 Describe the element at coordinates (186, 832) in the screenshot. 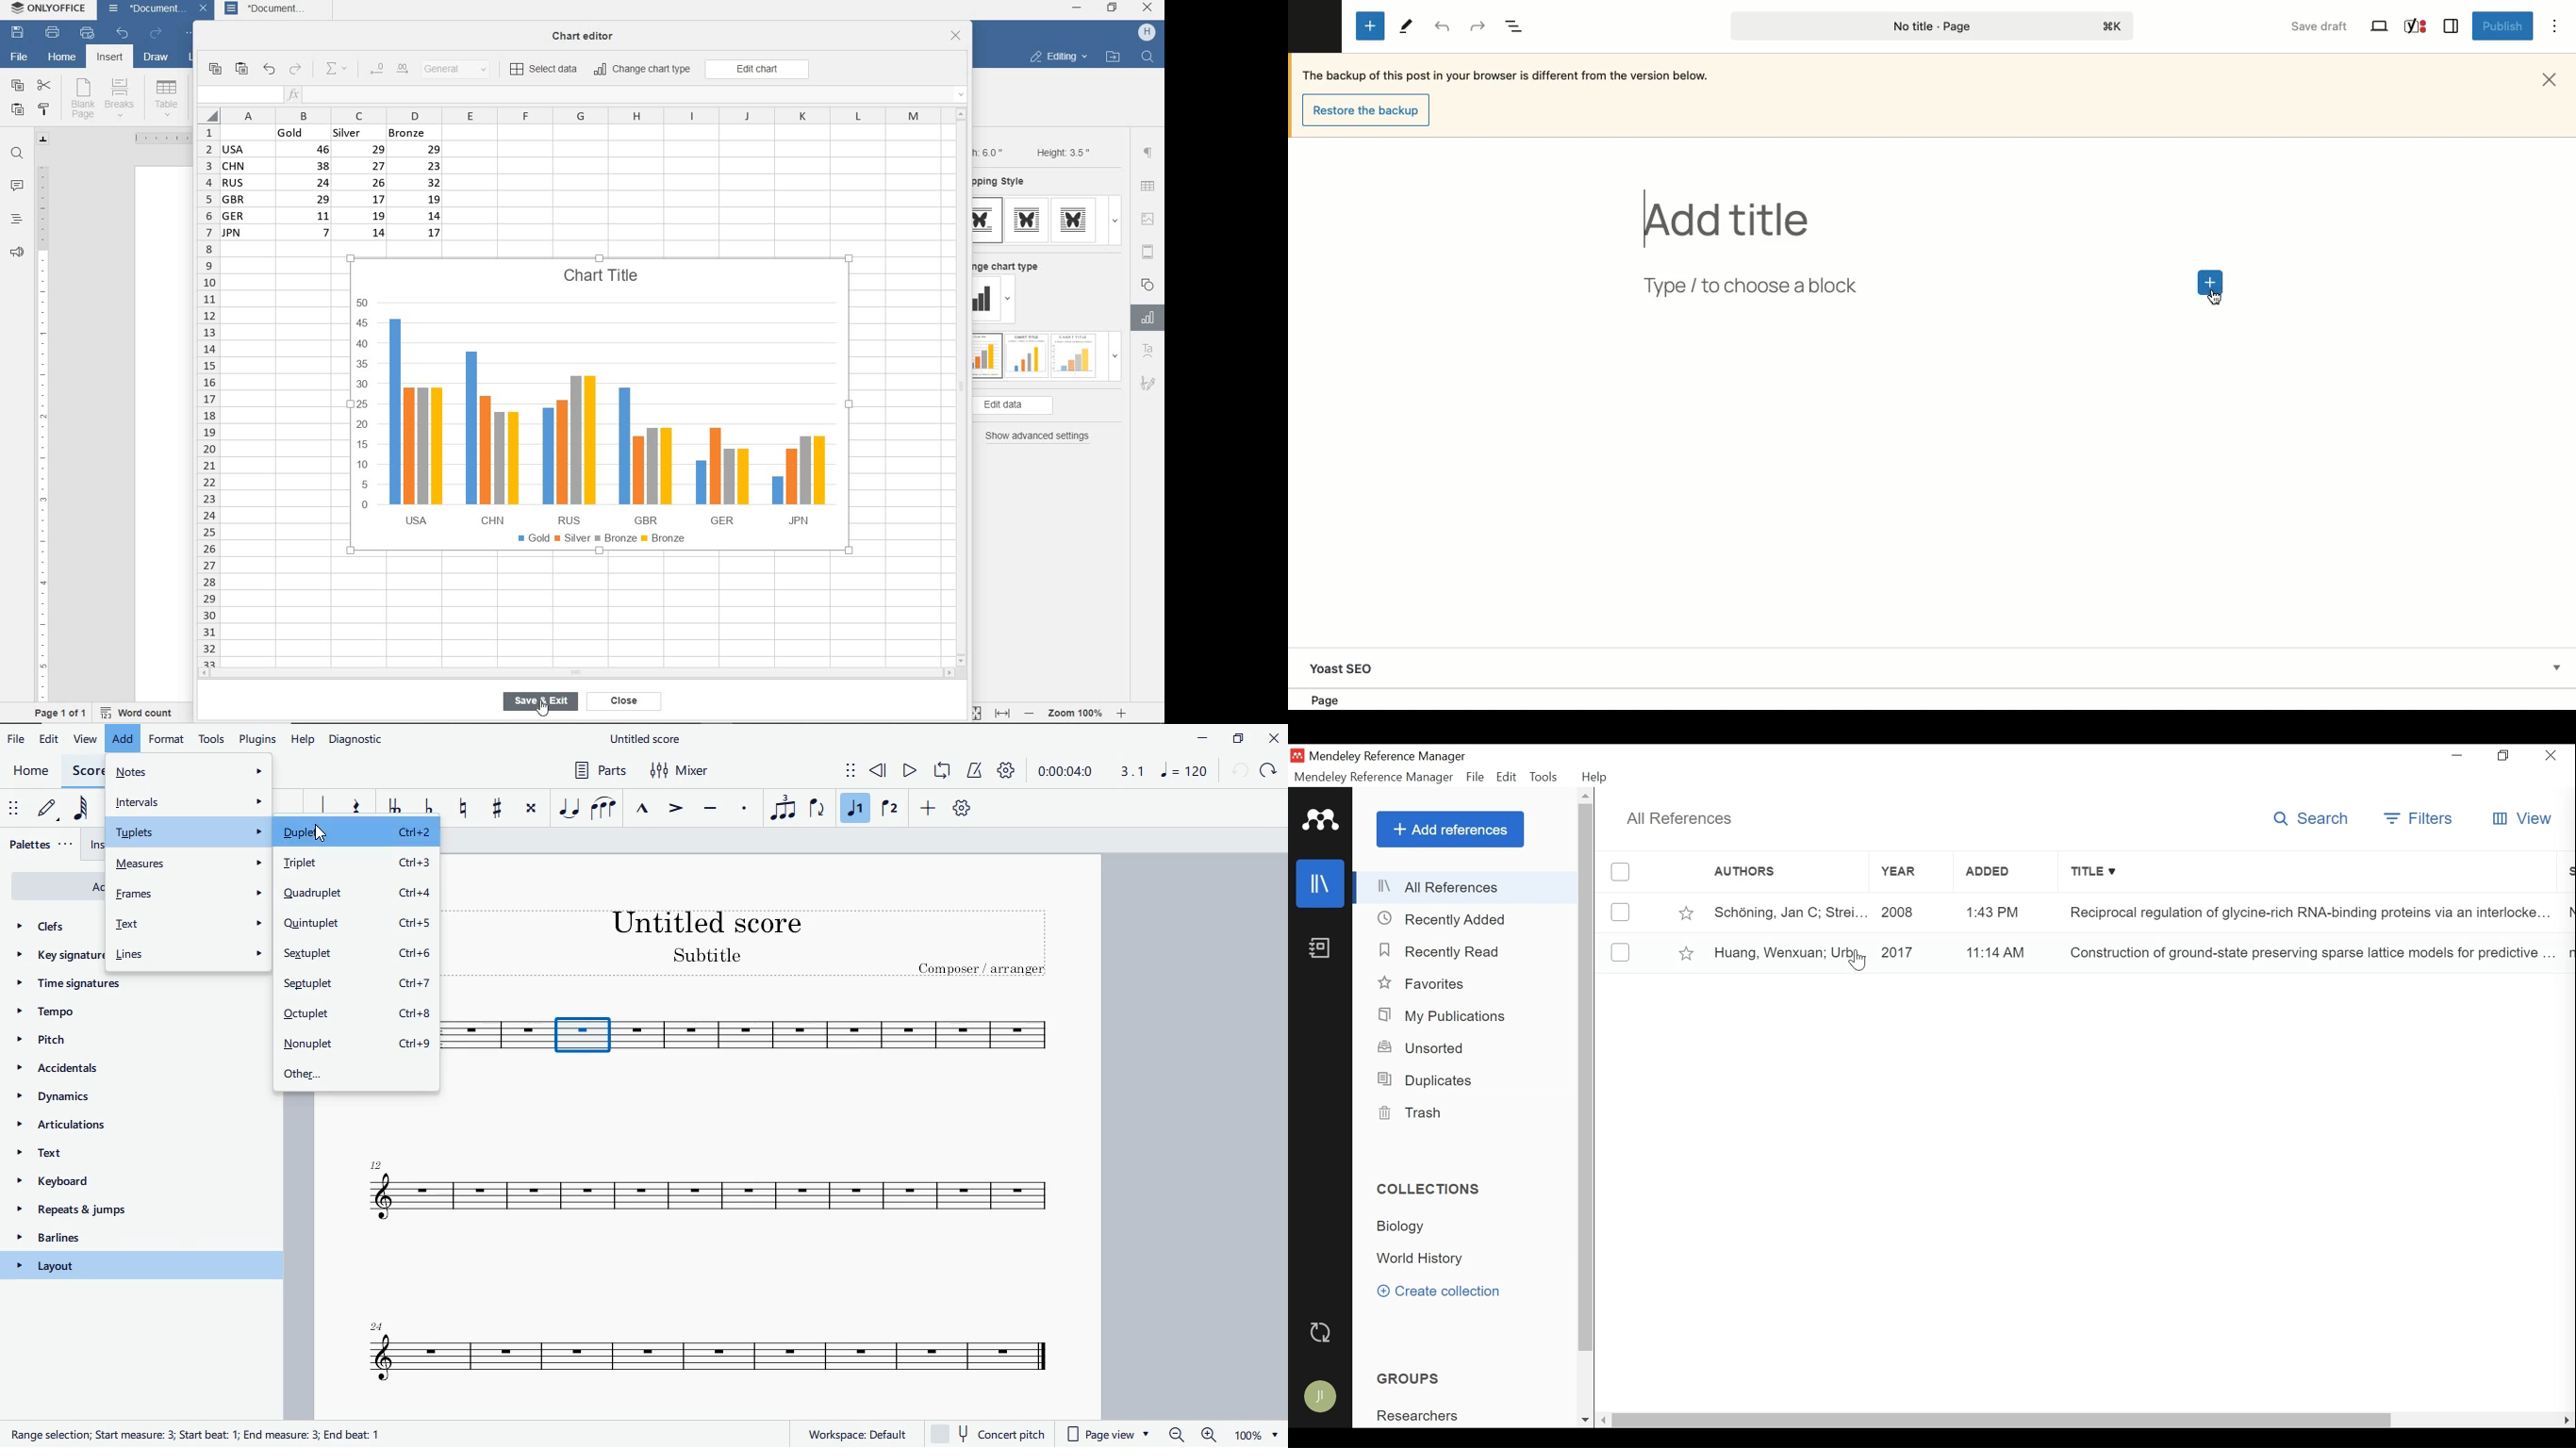

I see `tuplets` at that location.